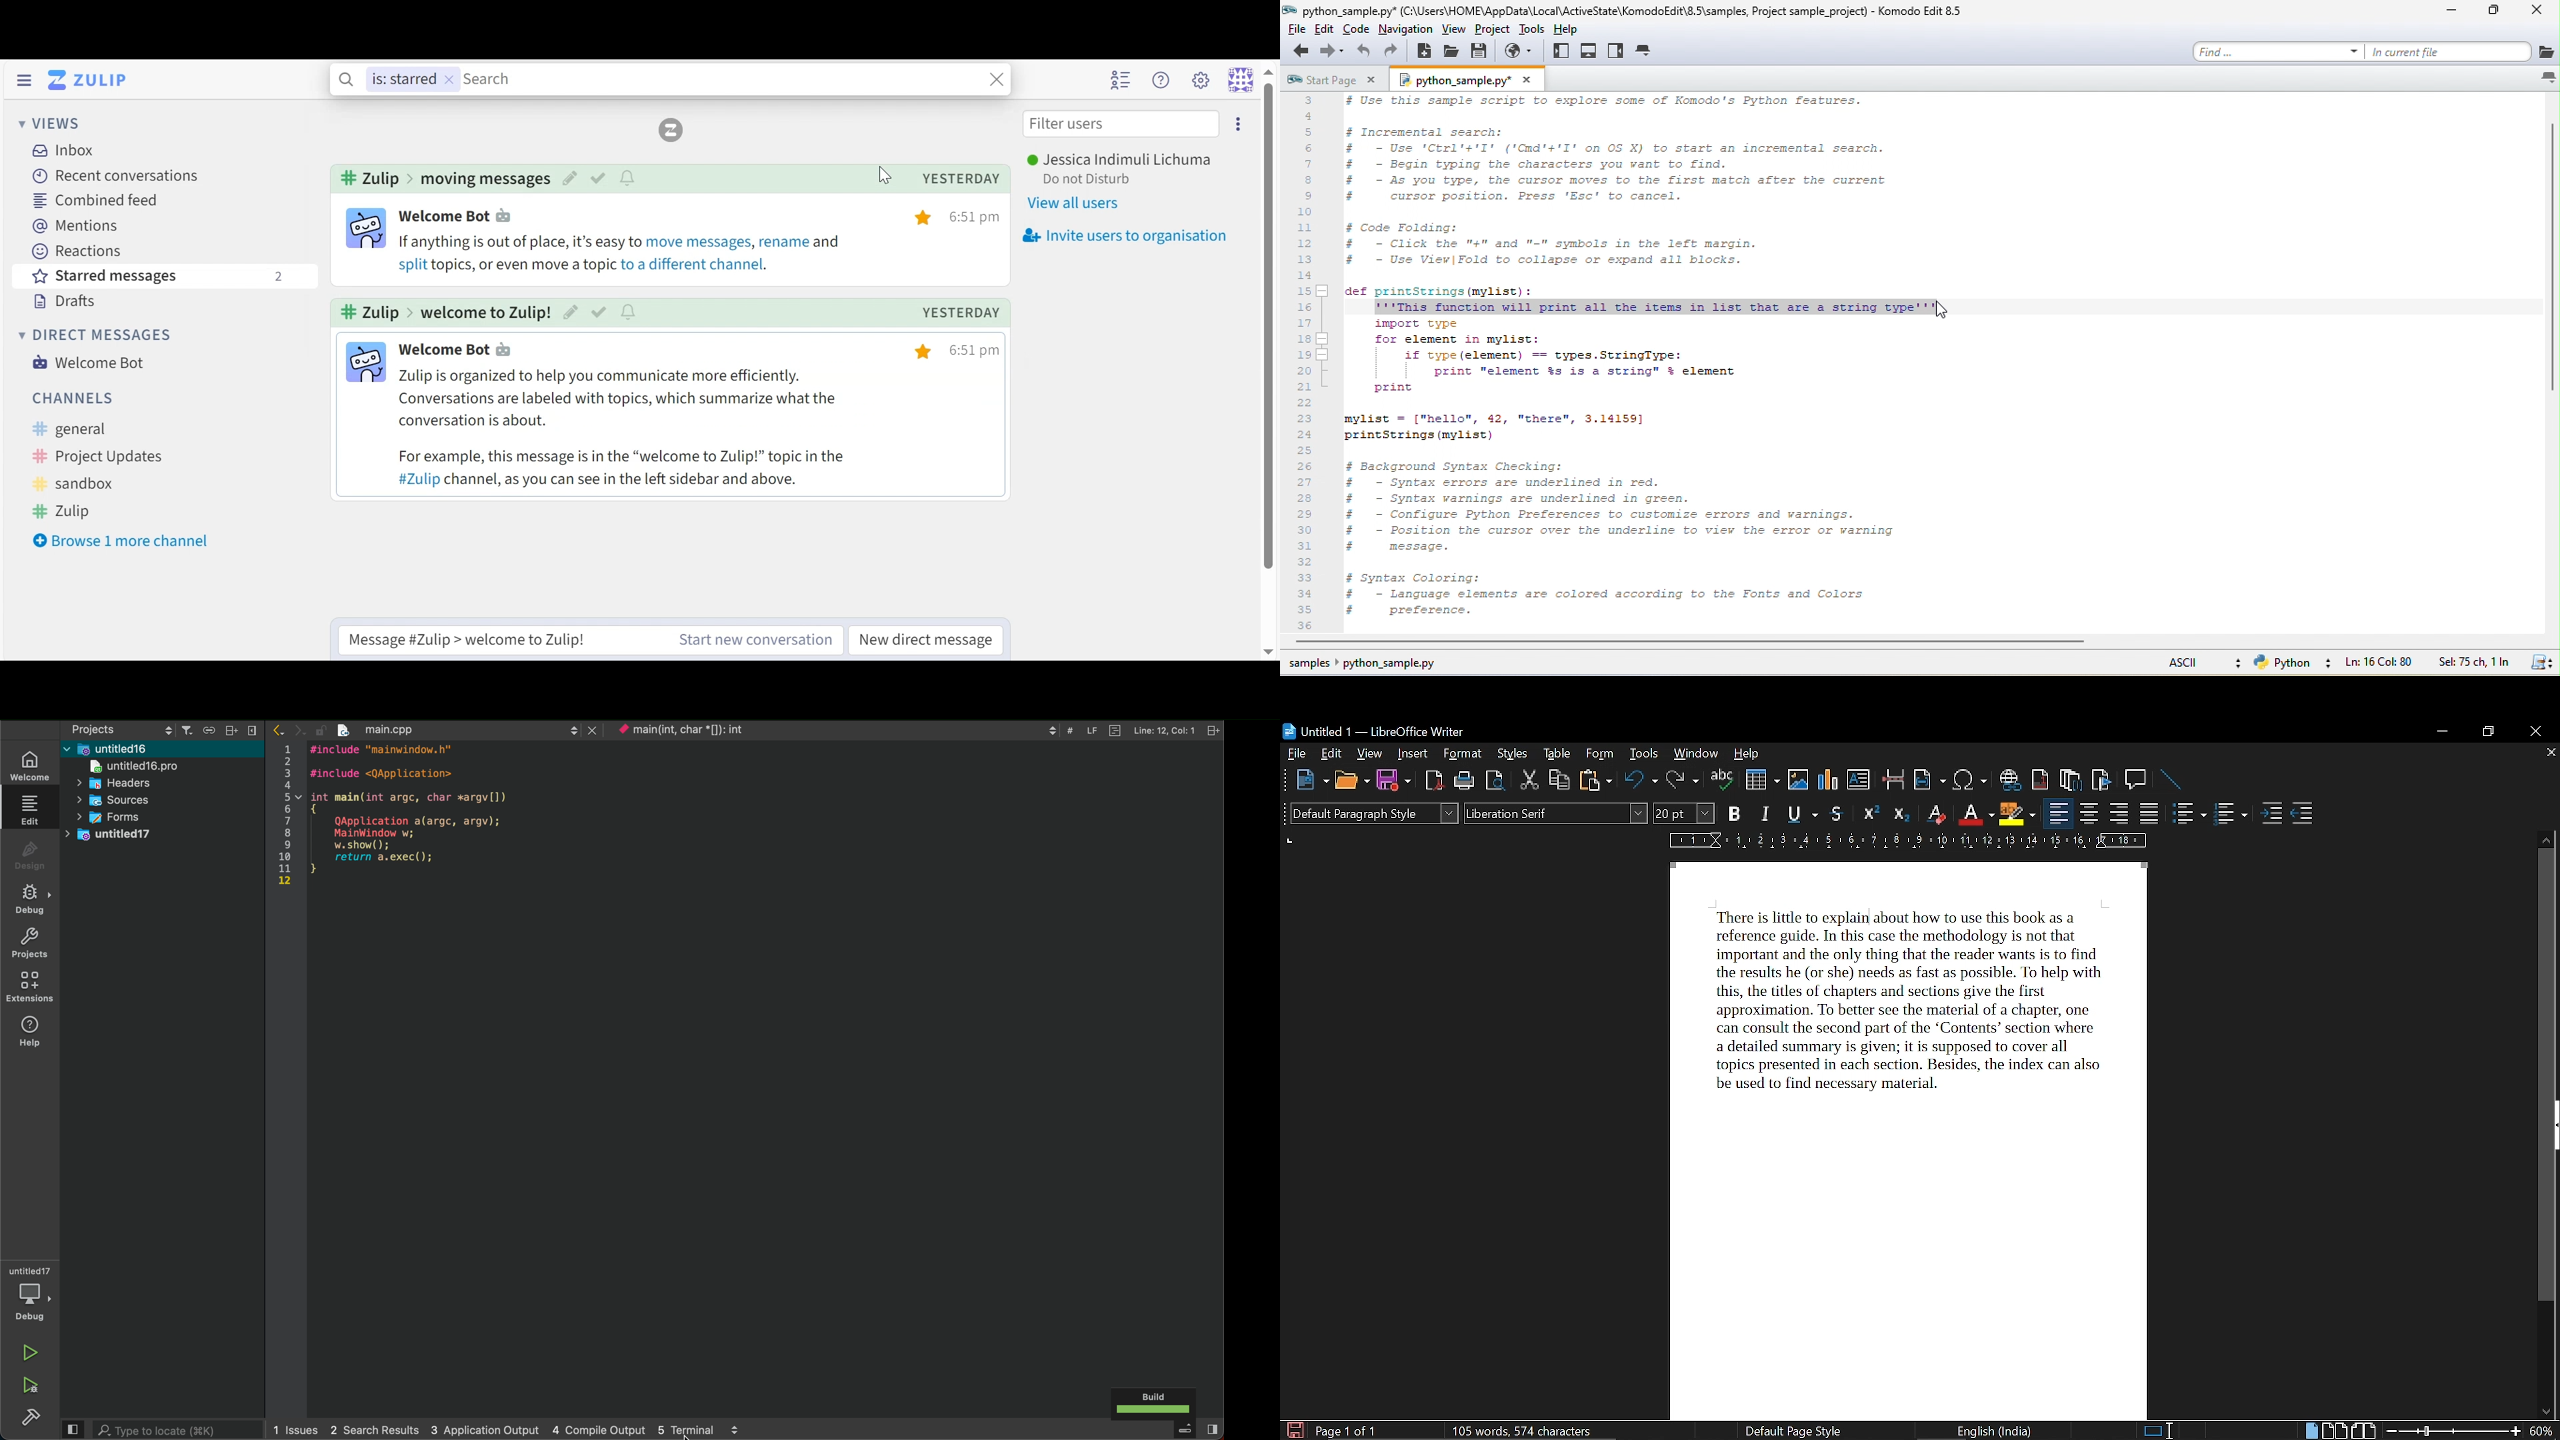 The width and height of the screenshot is (2576, 1456). I want to click on strikethrough, so click(1838, 815).